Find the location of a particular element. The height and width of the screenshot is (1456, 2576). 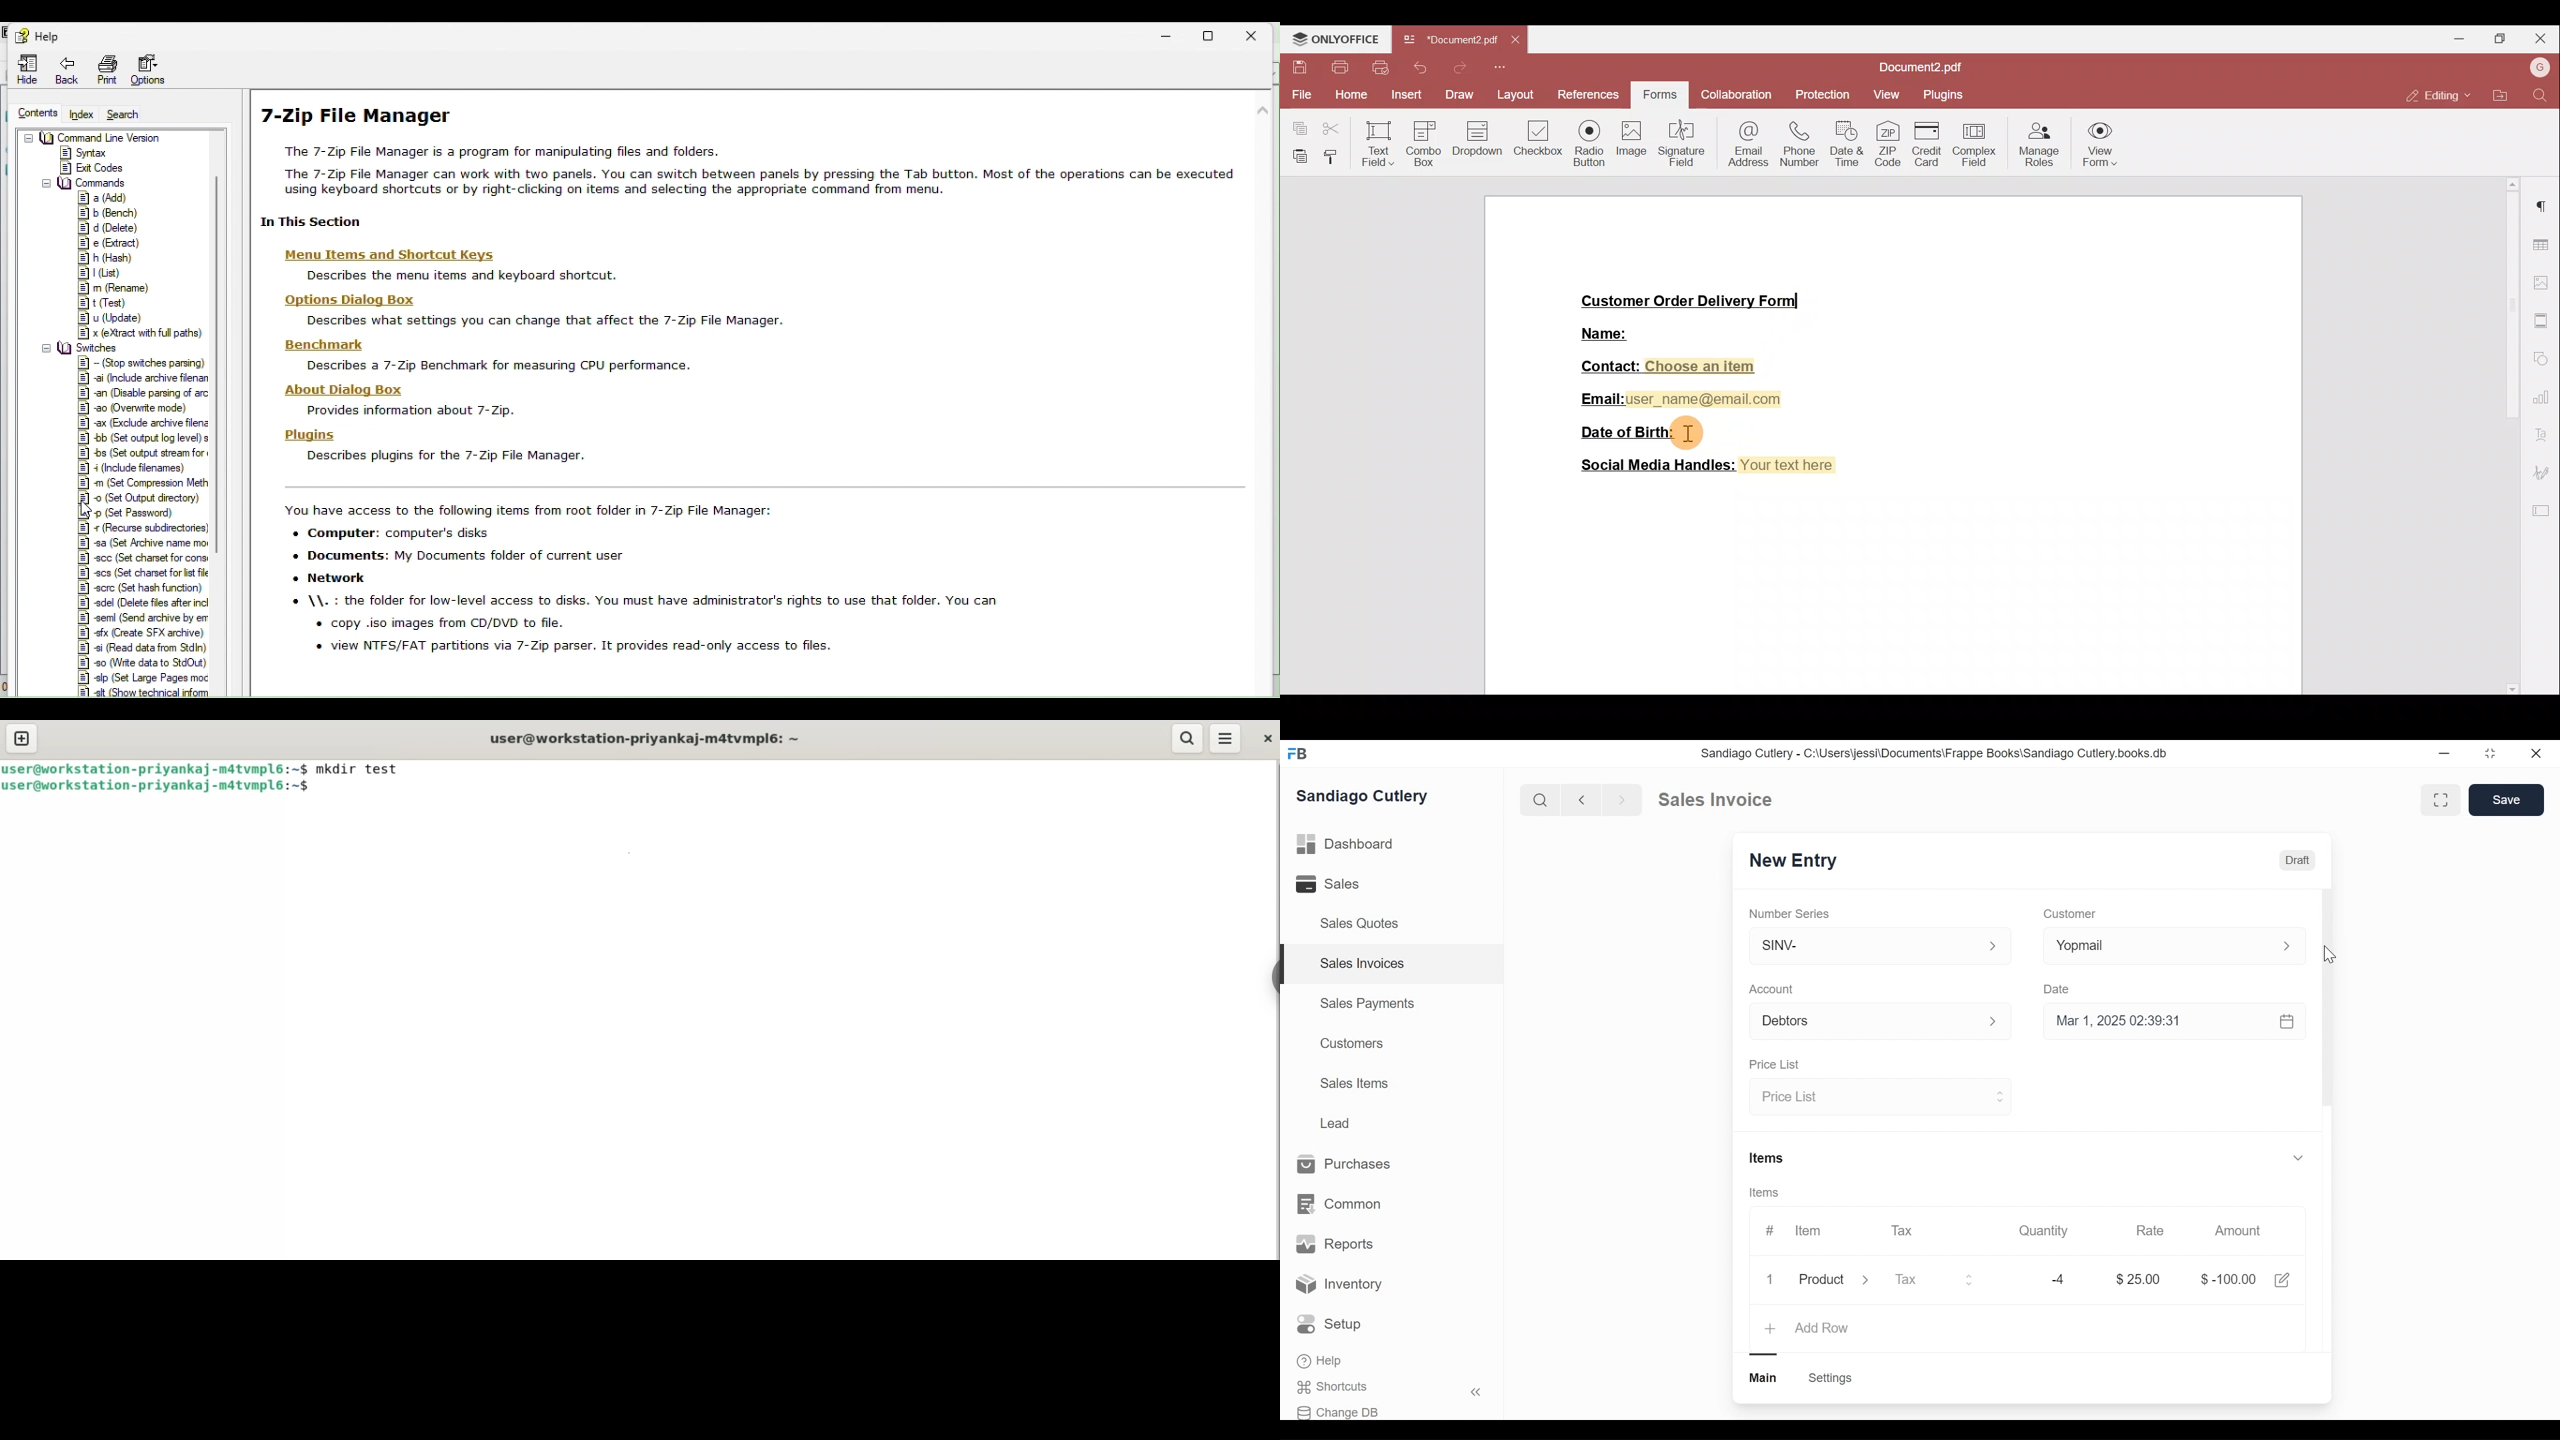

Price list is located at coordinates (1775, 1063).